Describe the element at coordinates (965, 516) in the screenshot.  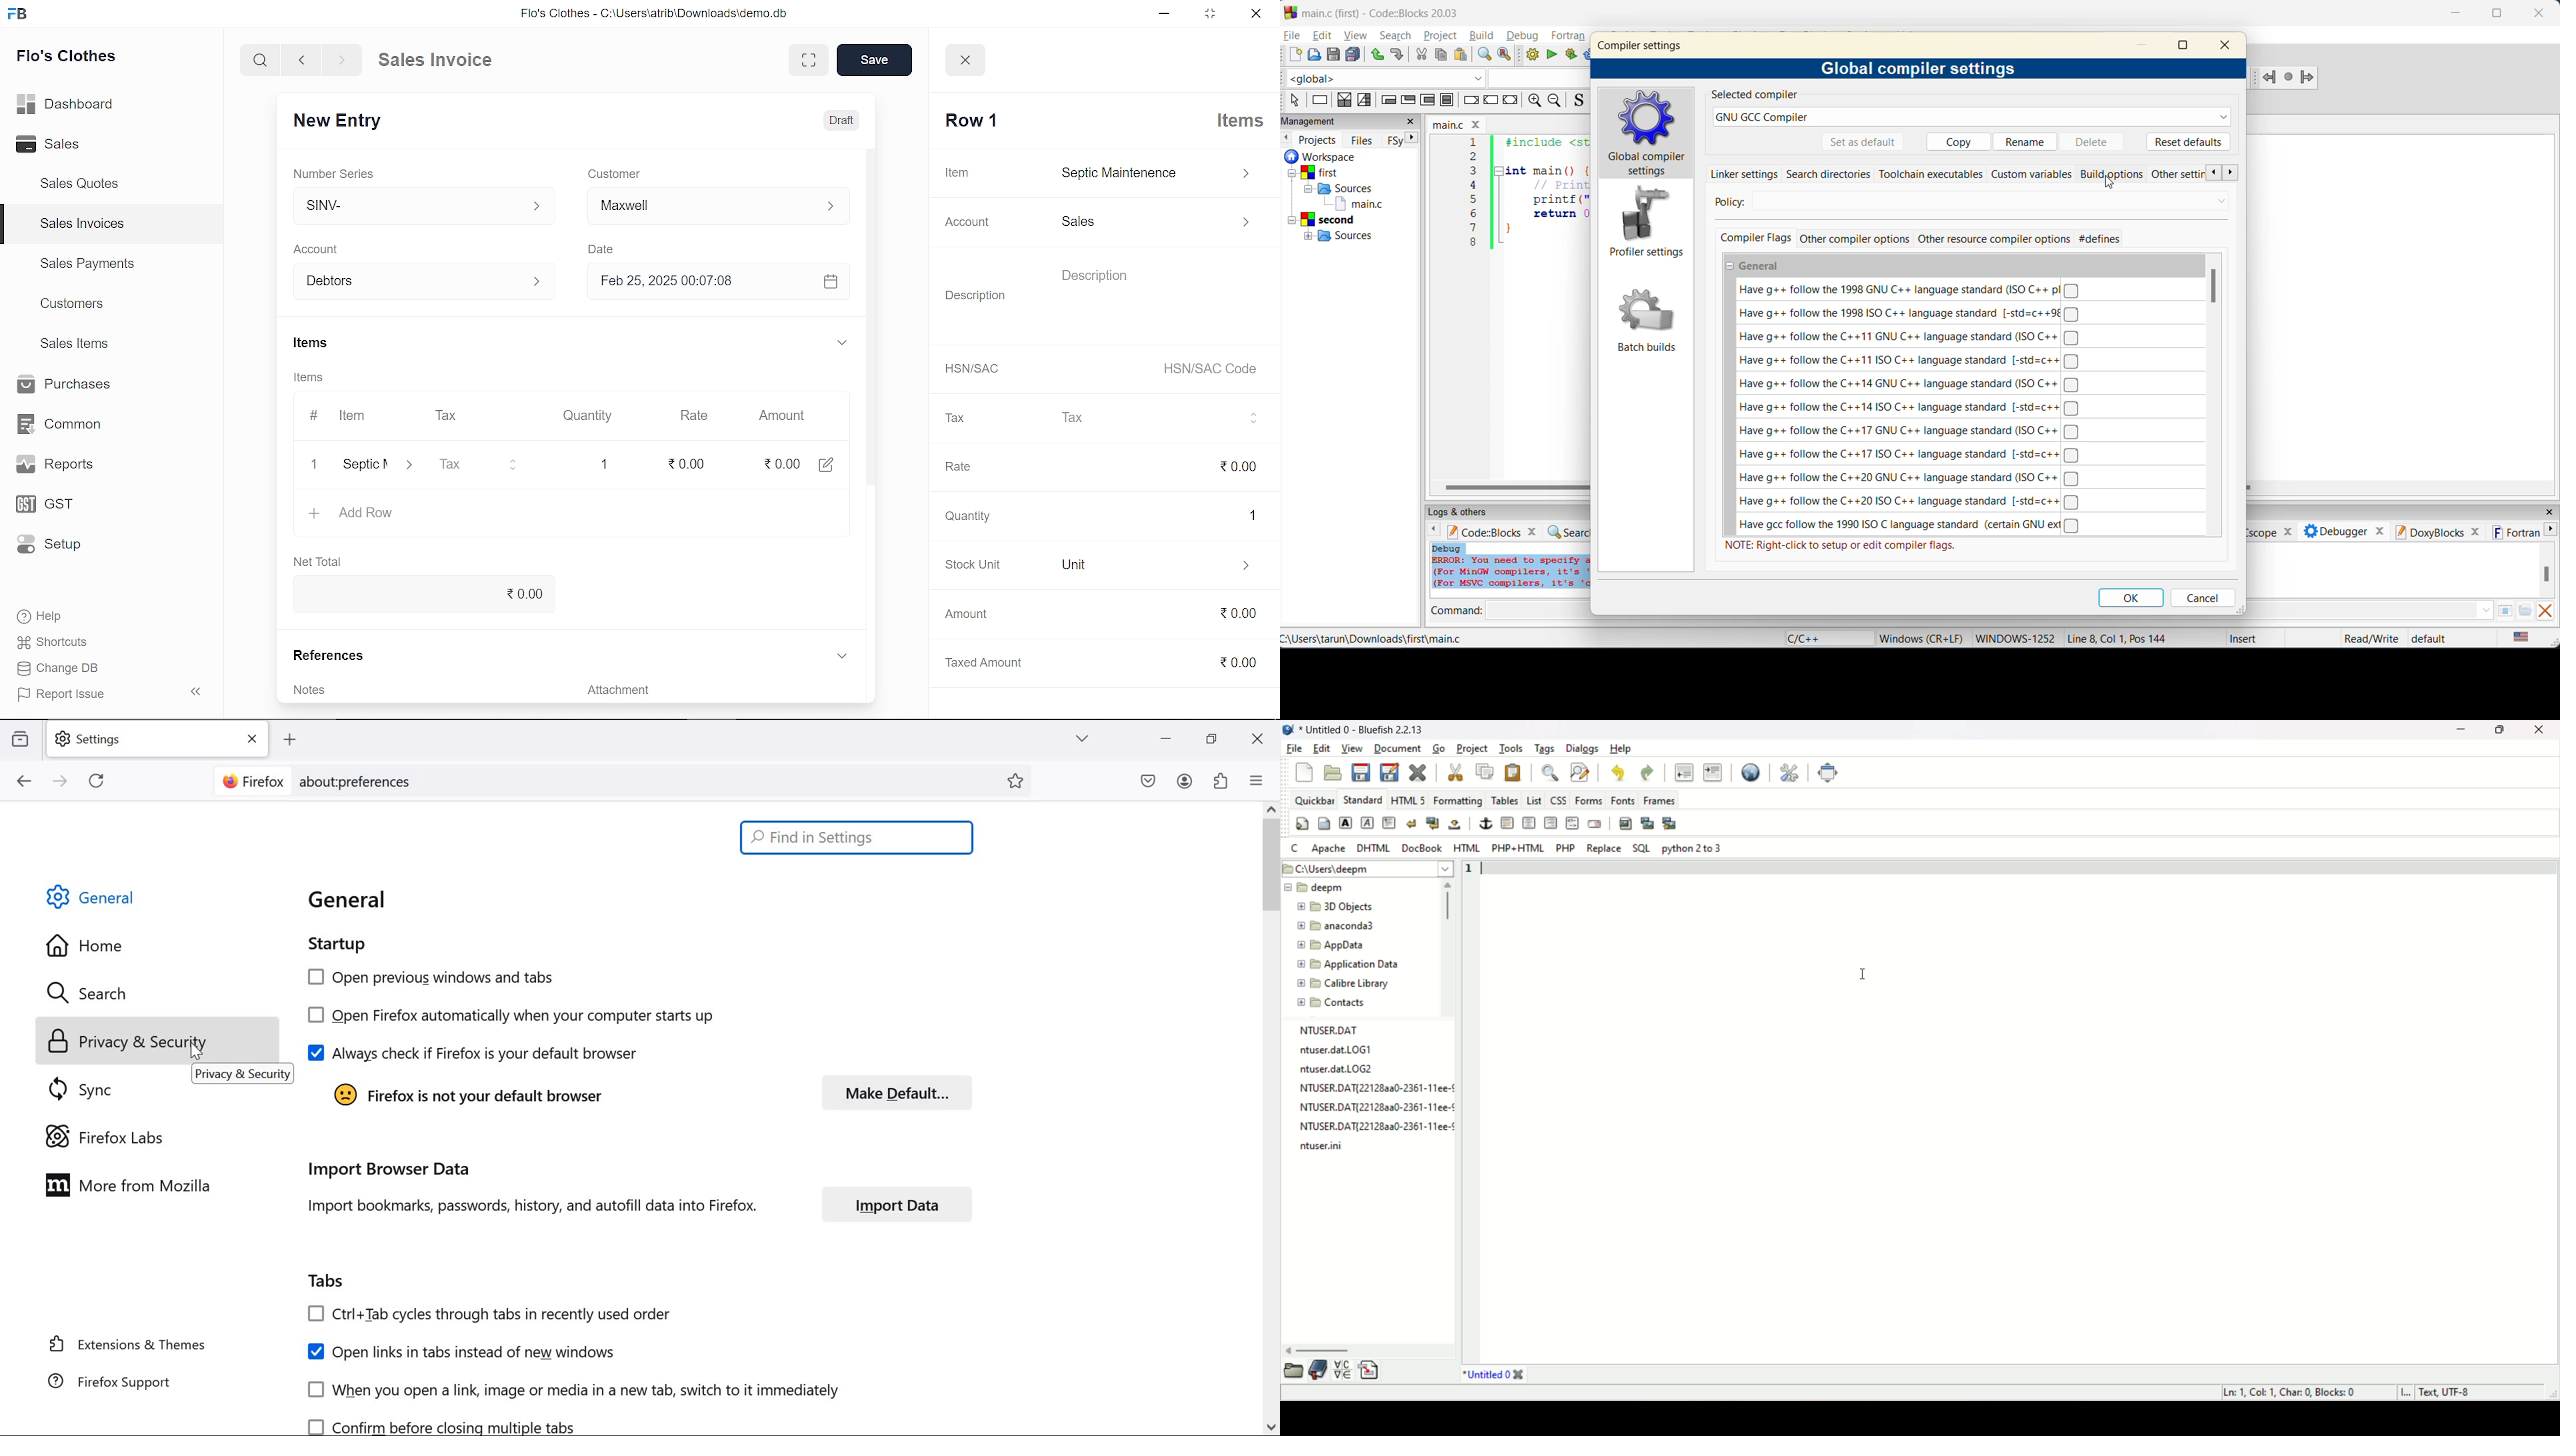
I see `‘Quantity` at that location.